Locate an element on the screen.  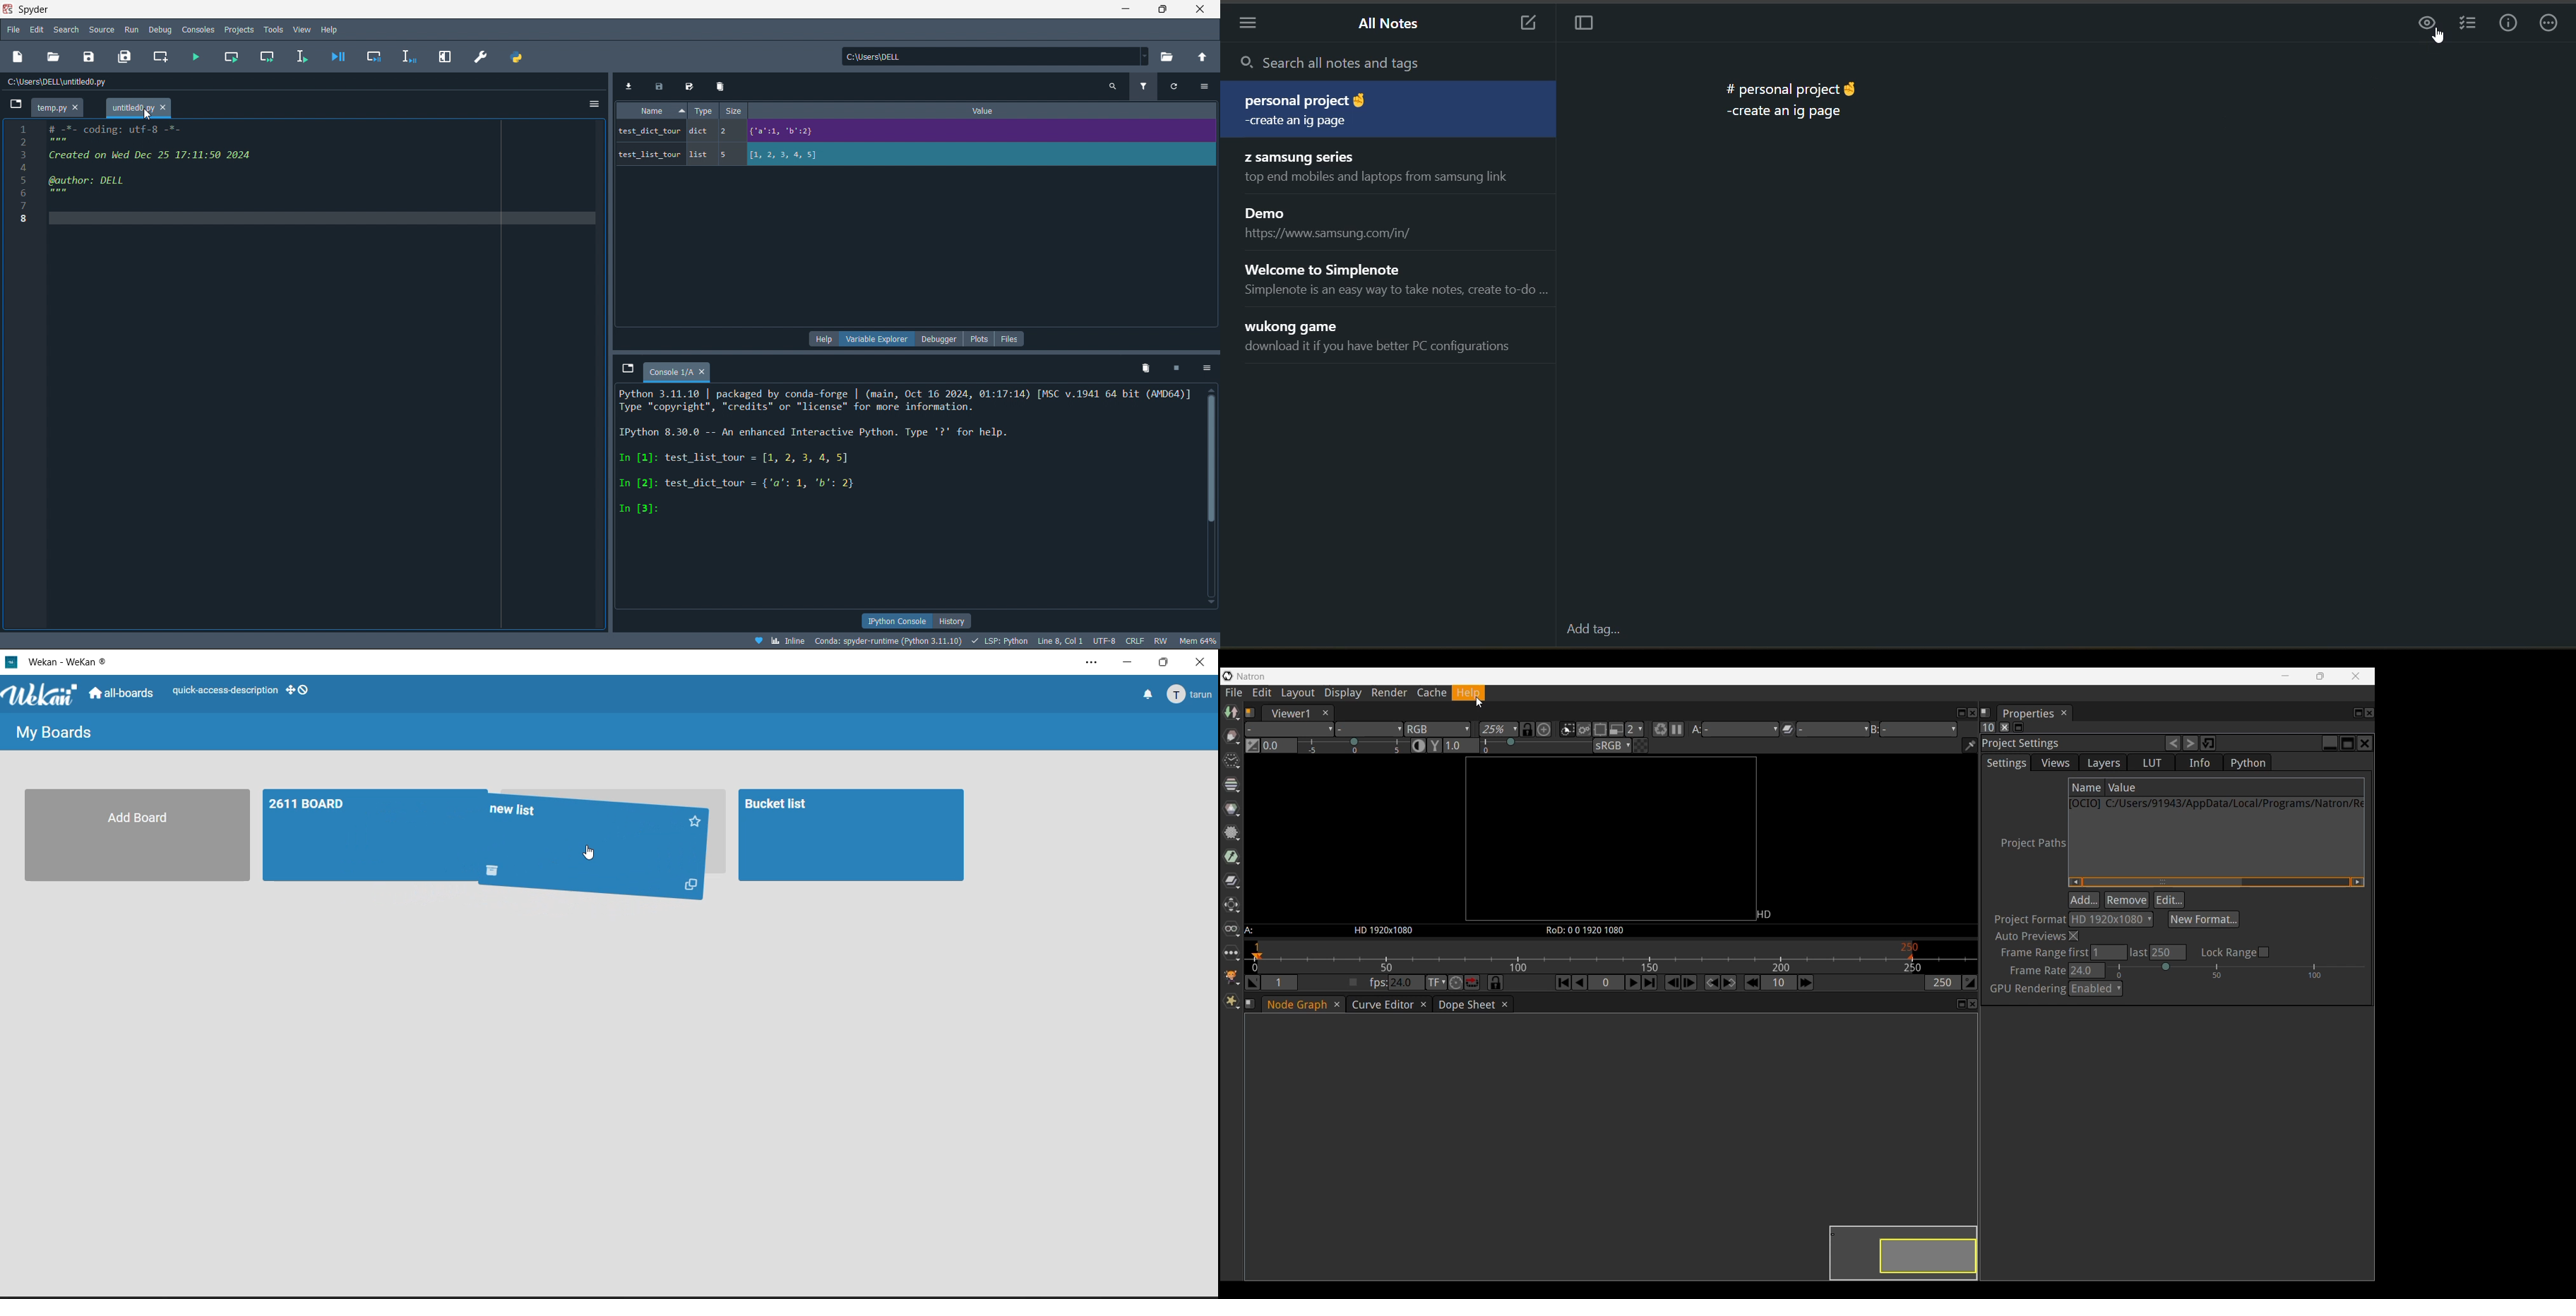
save all is located at coordinates (128, 56).